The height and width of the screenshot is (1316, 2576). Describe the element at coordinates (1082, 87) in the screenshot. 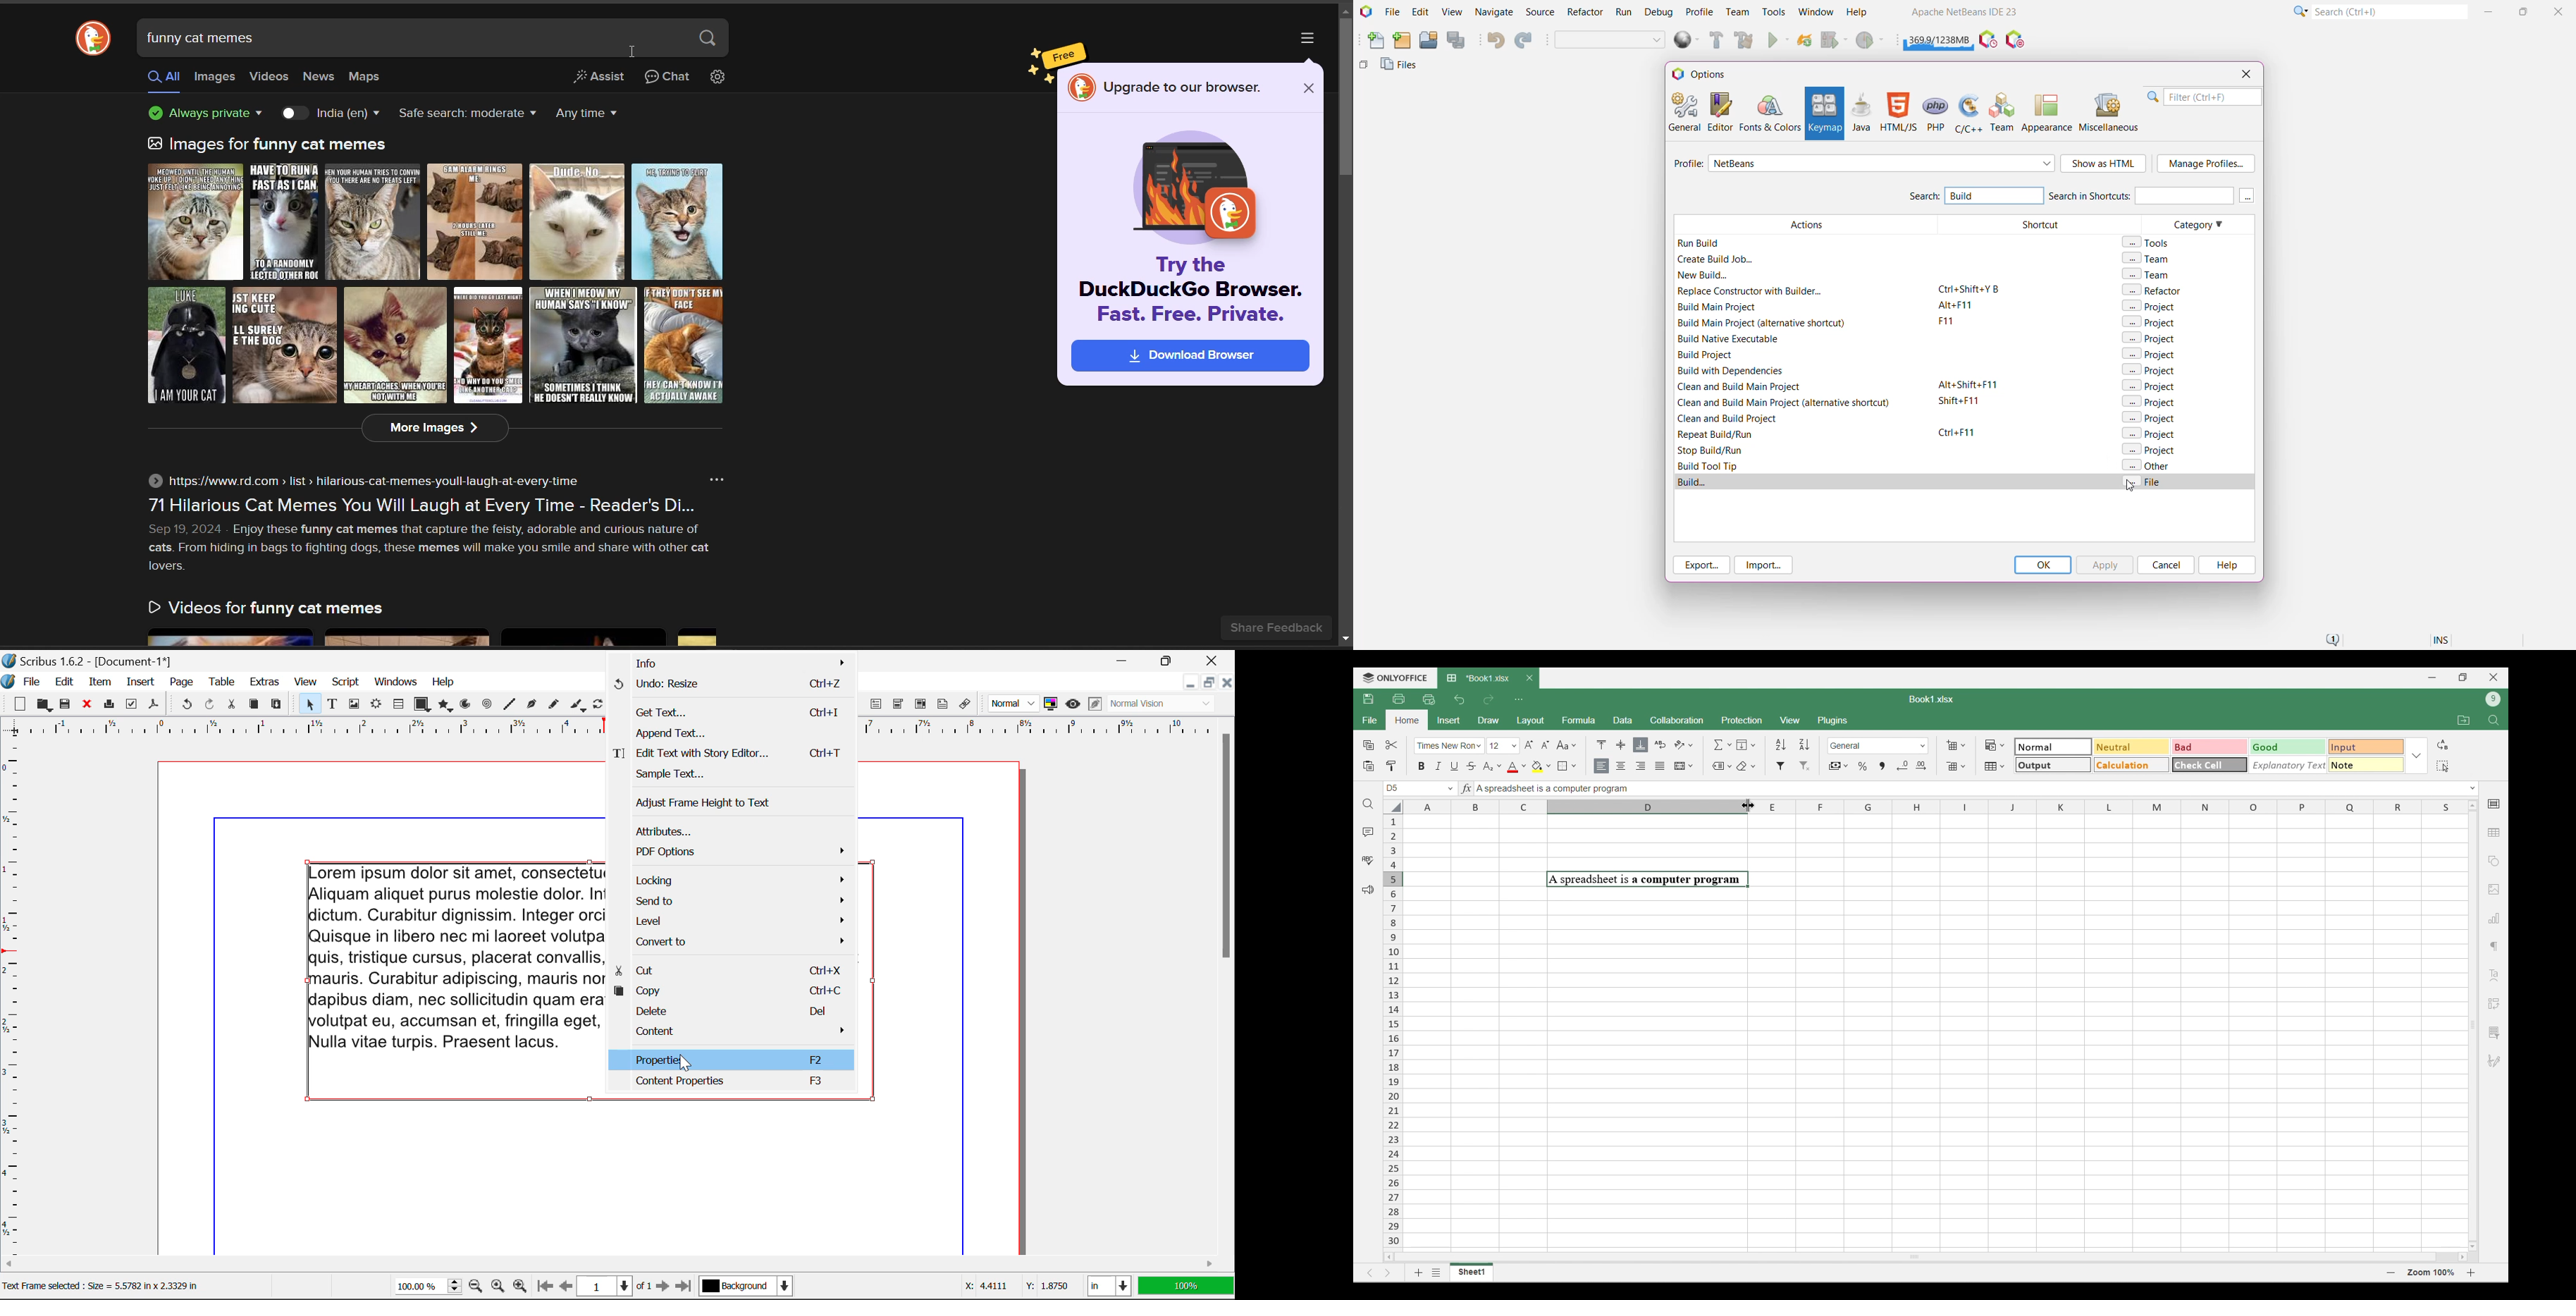

I see `icon` at that location.